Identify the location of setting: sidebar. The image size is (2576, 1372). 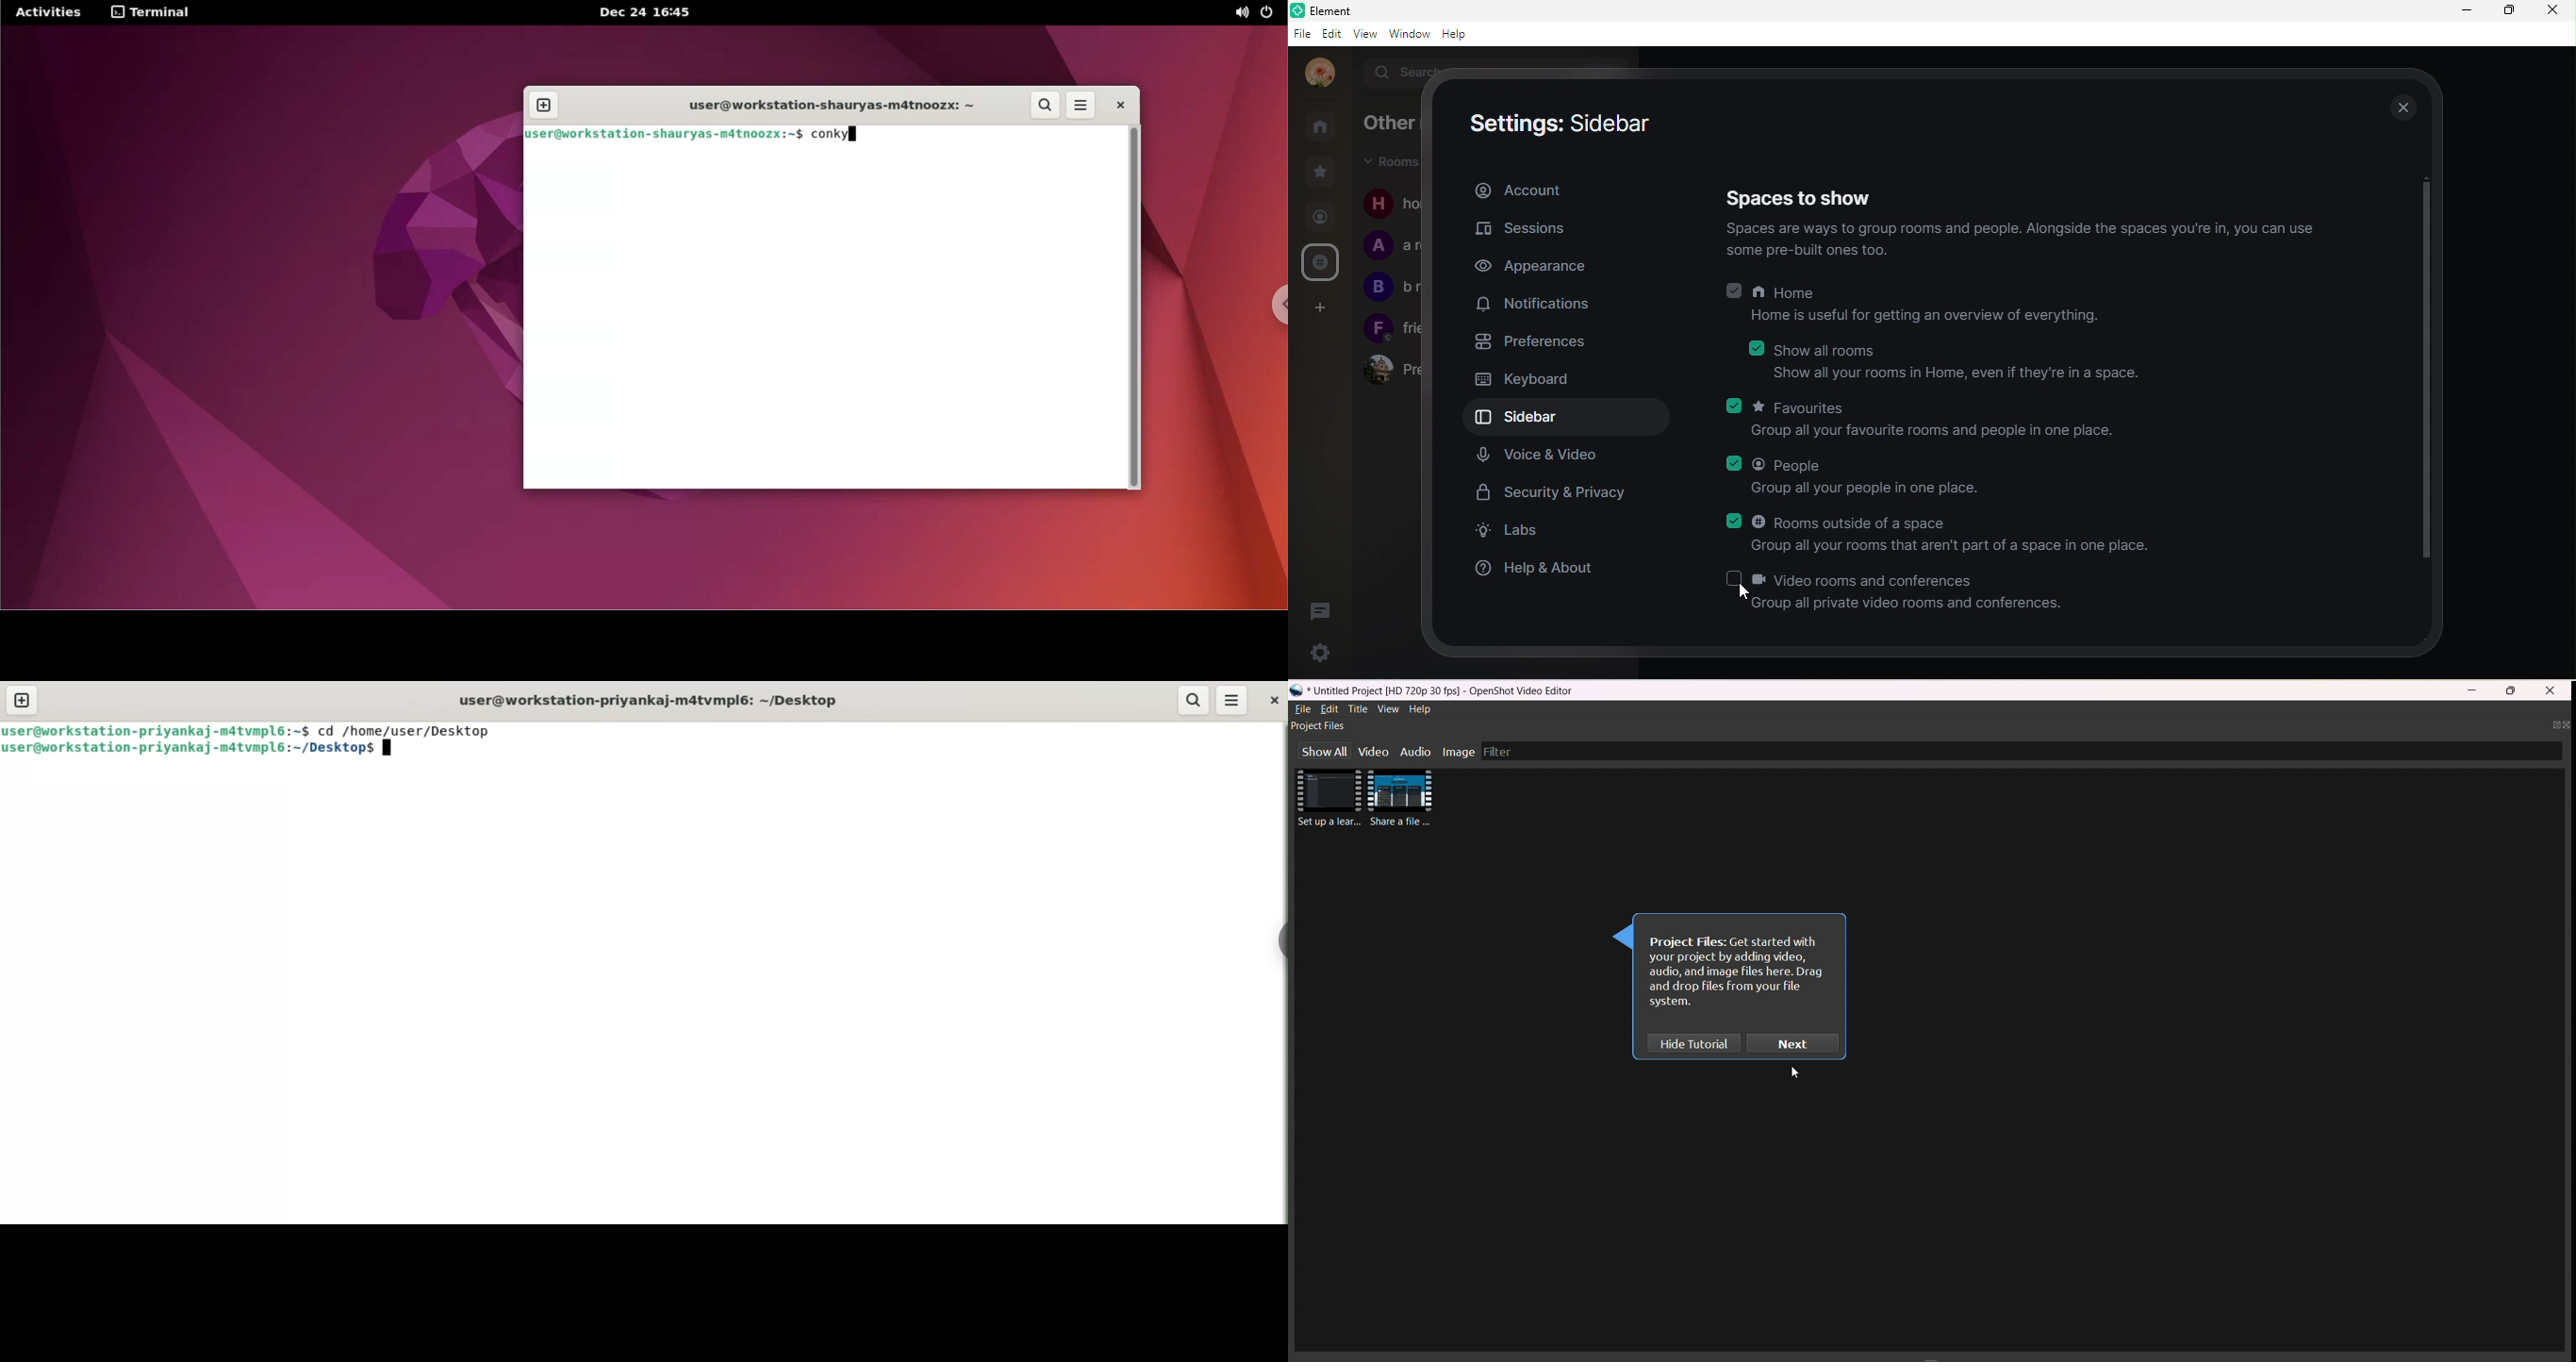
(1564, 124).